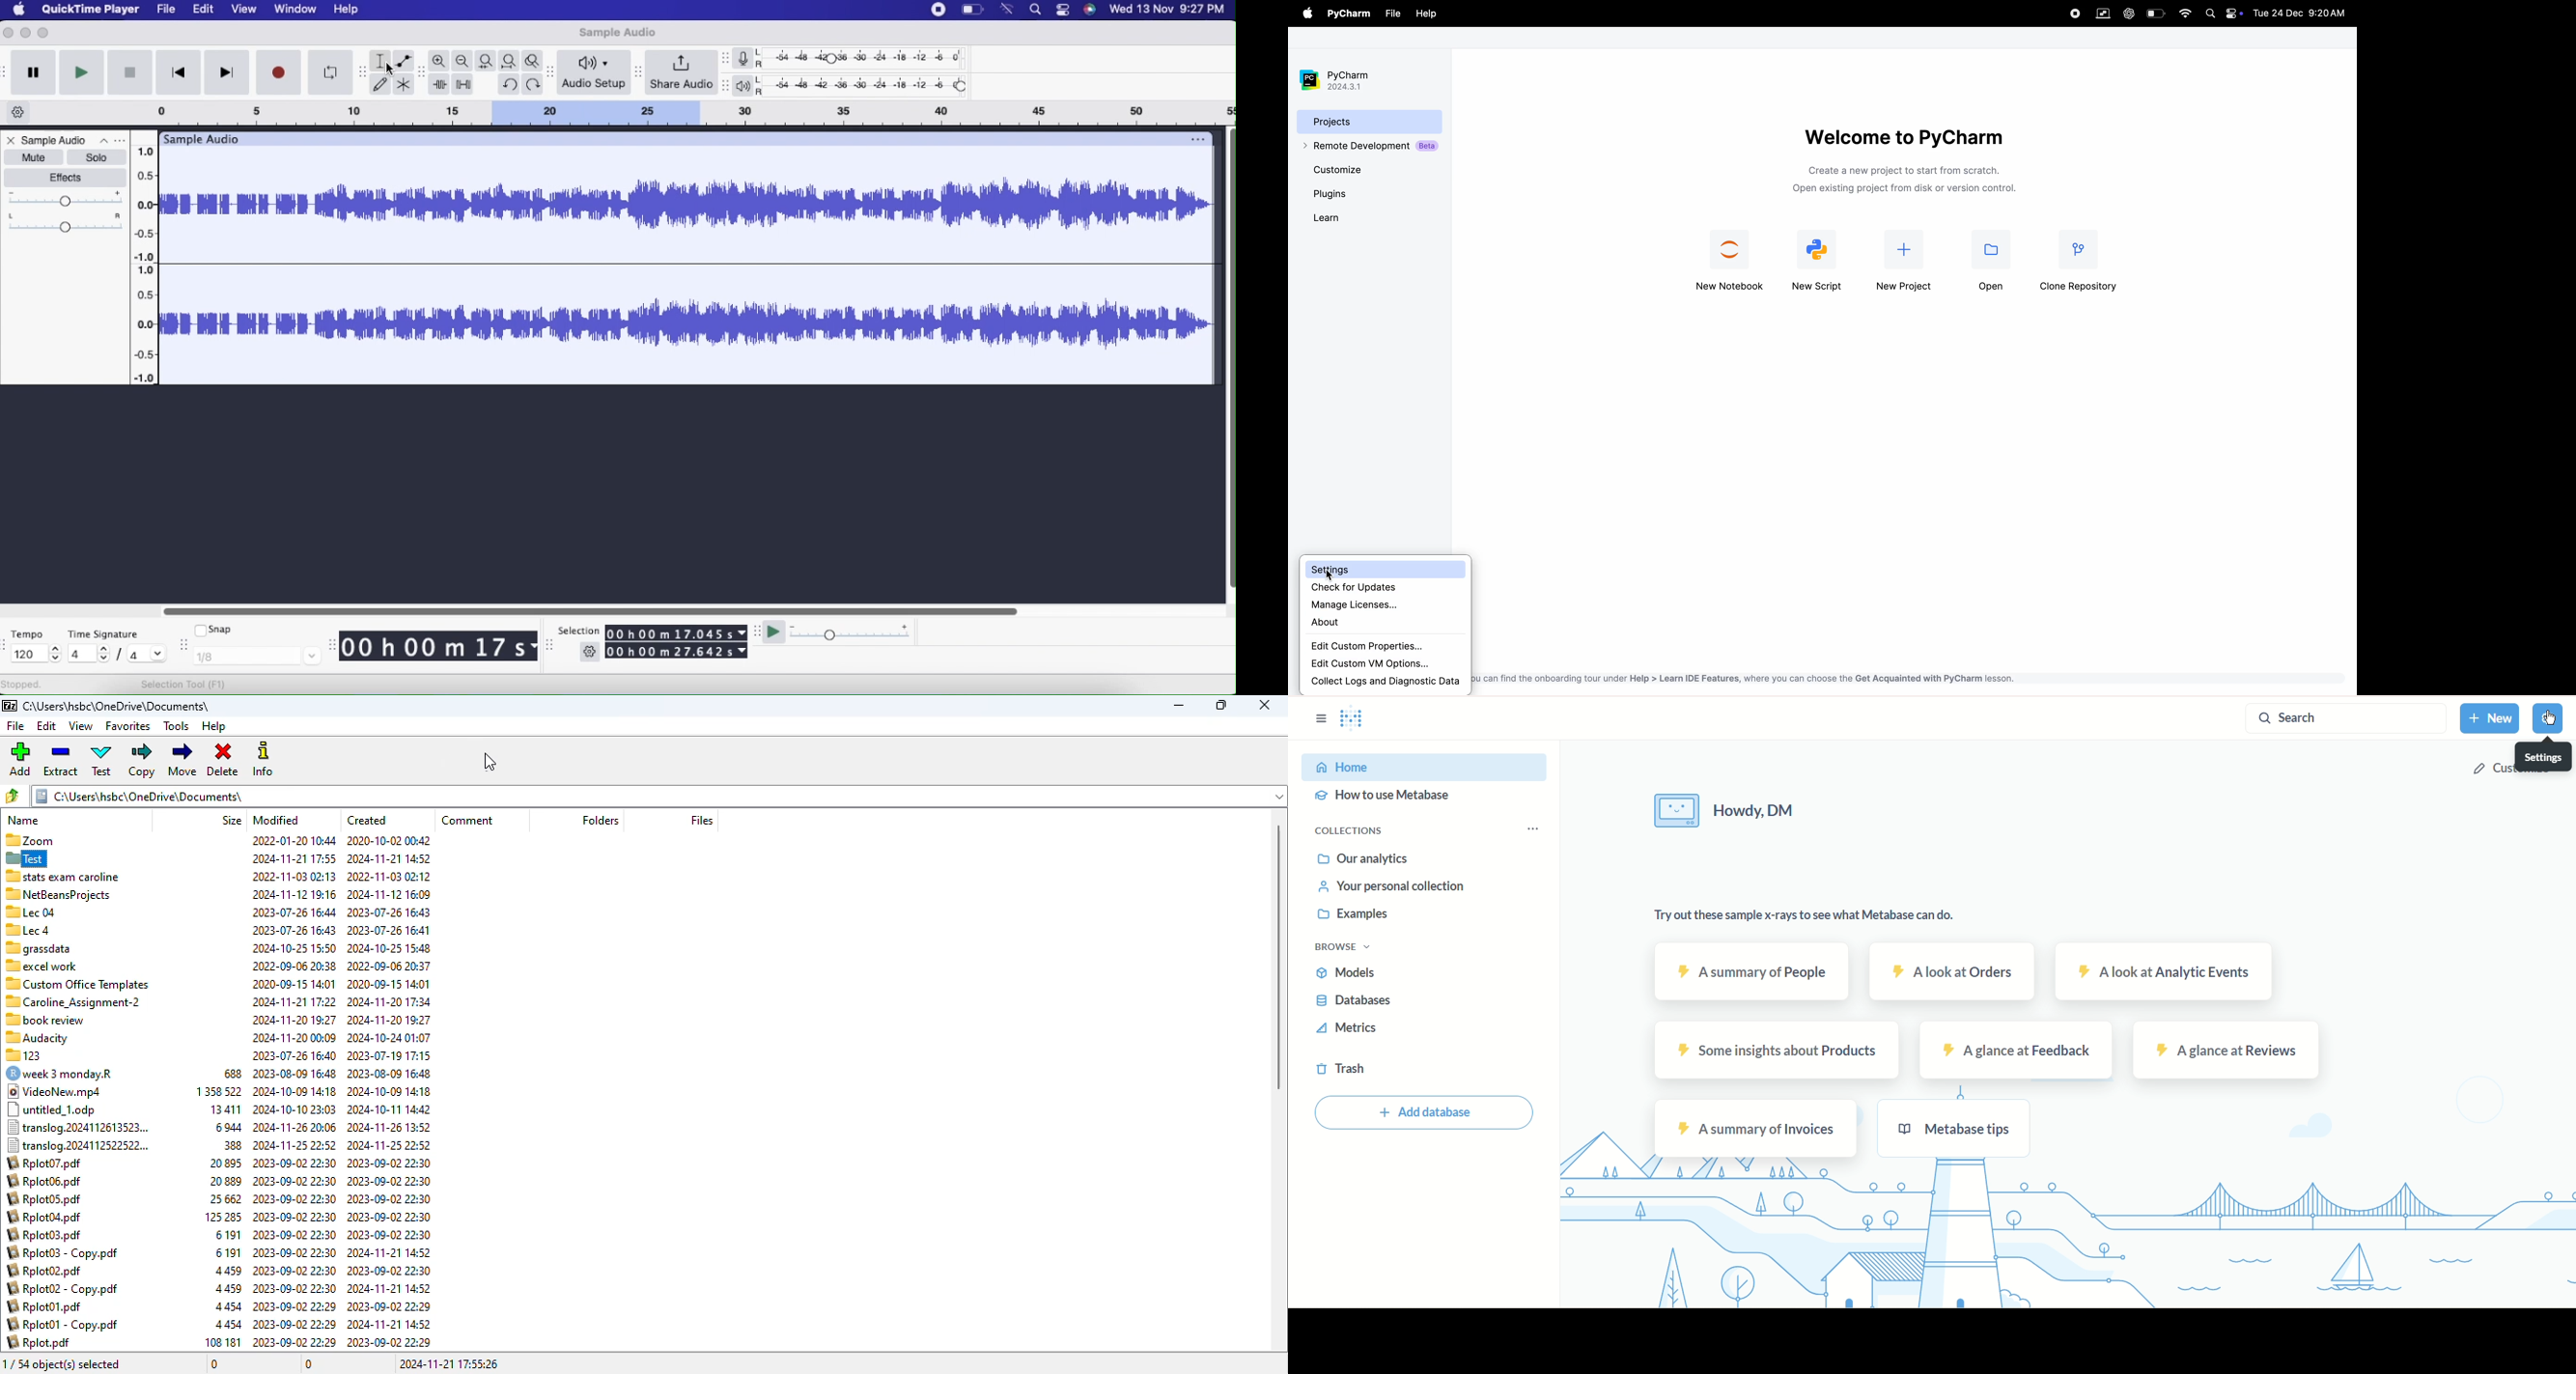  What do you see at coordinates (702, 820) in the screenshot?
I see `files` at bounding box center [702, 820].